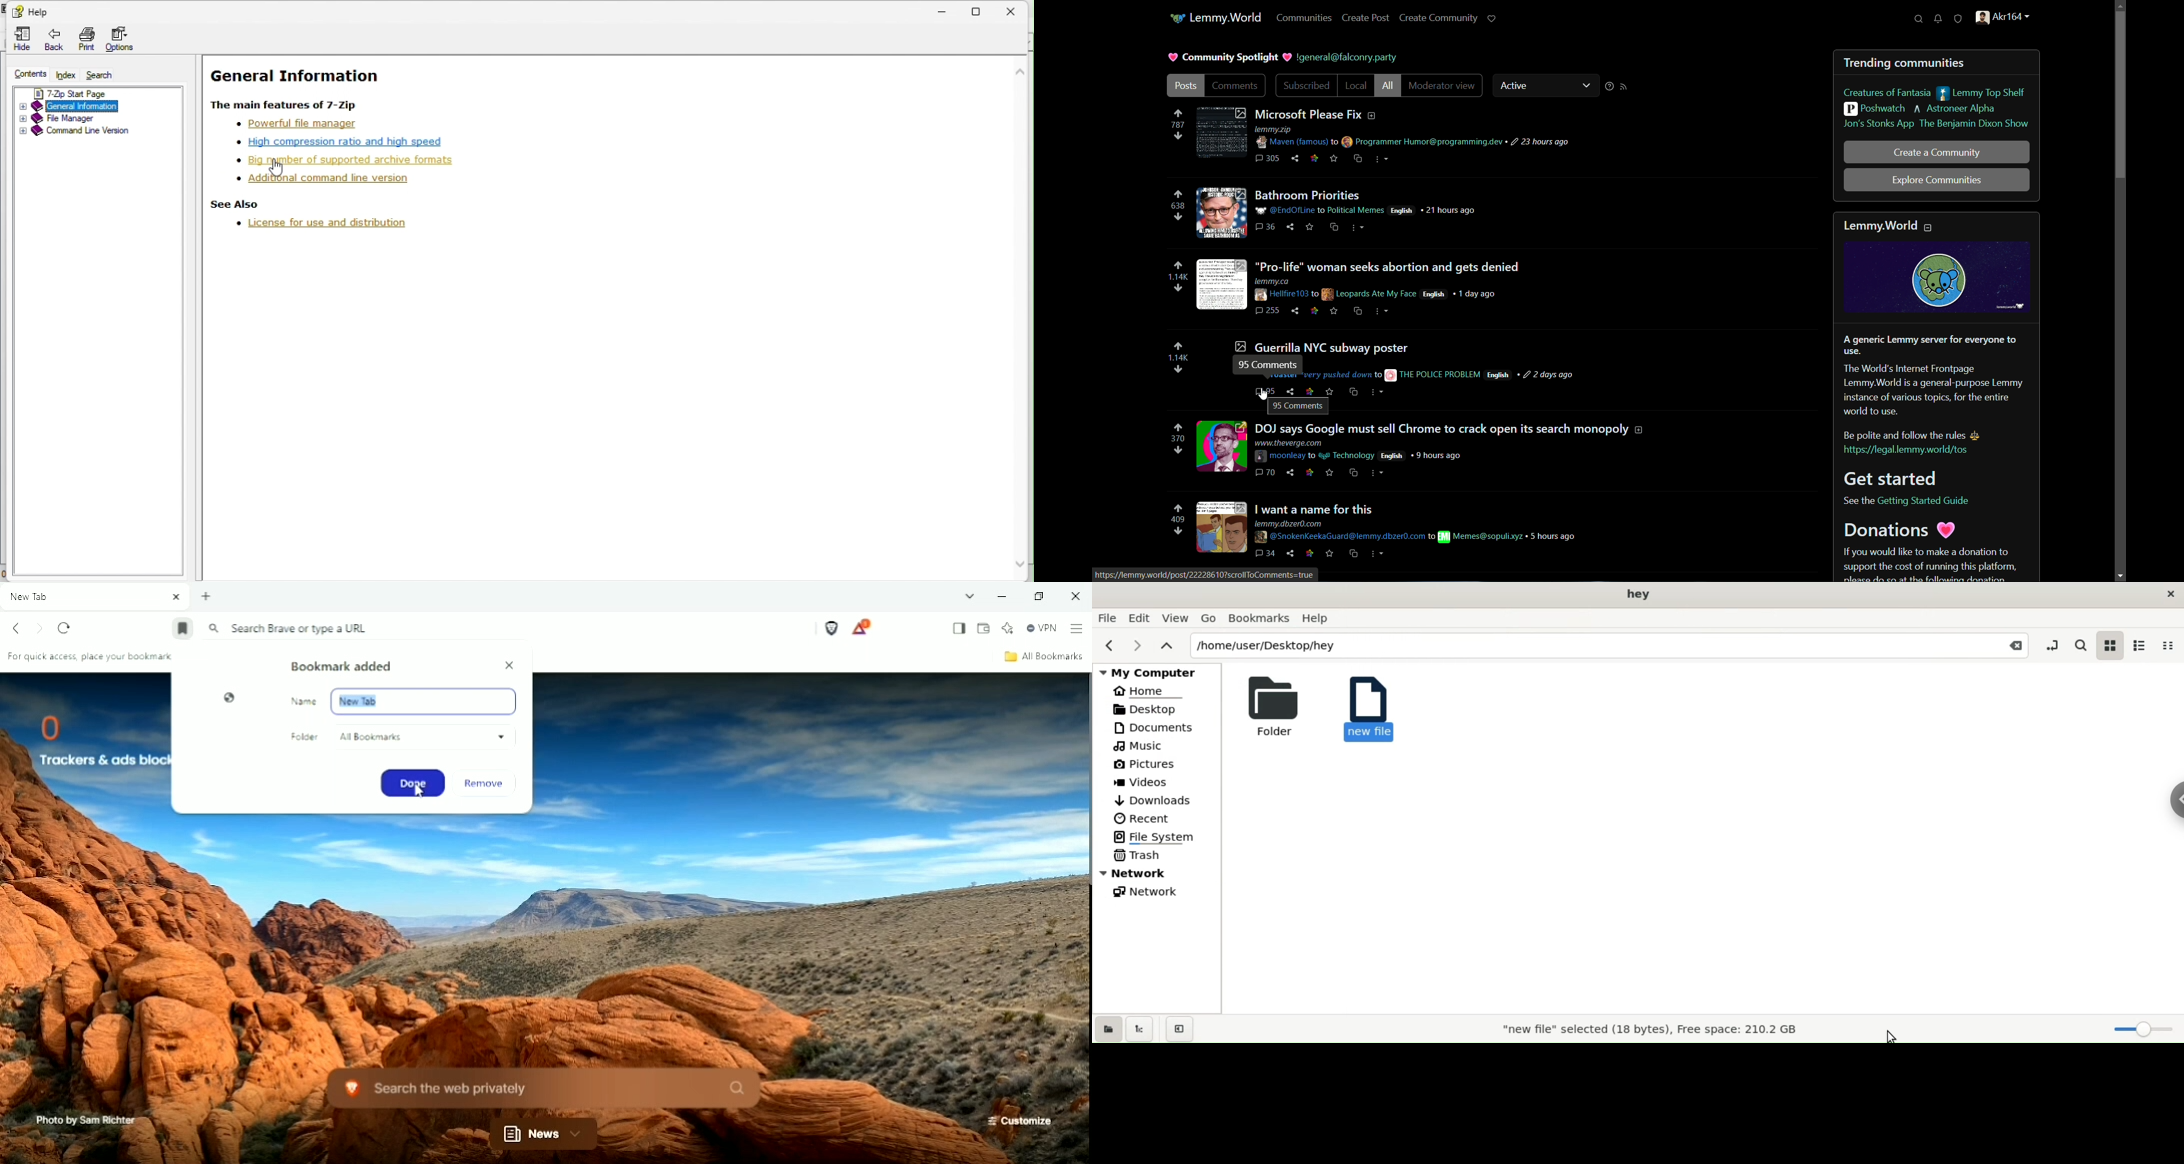  Describe the element at coordinates (2120, 576) in the screenshot. I see `scroll down` at that location.